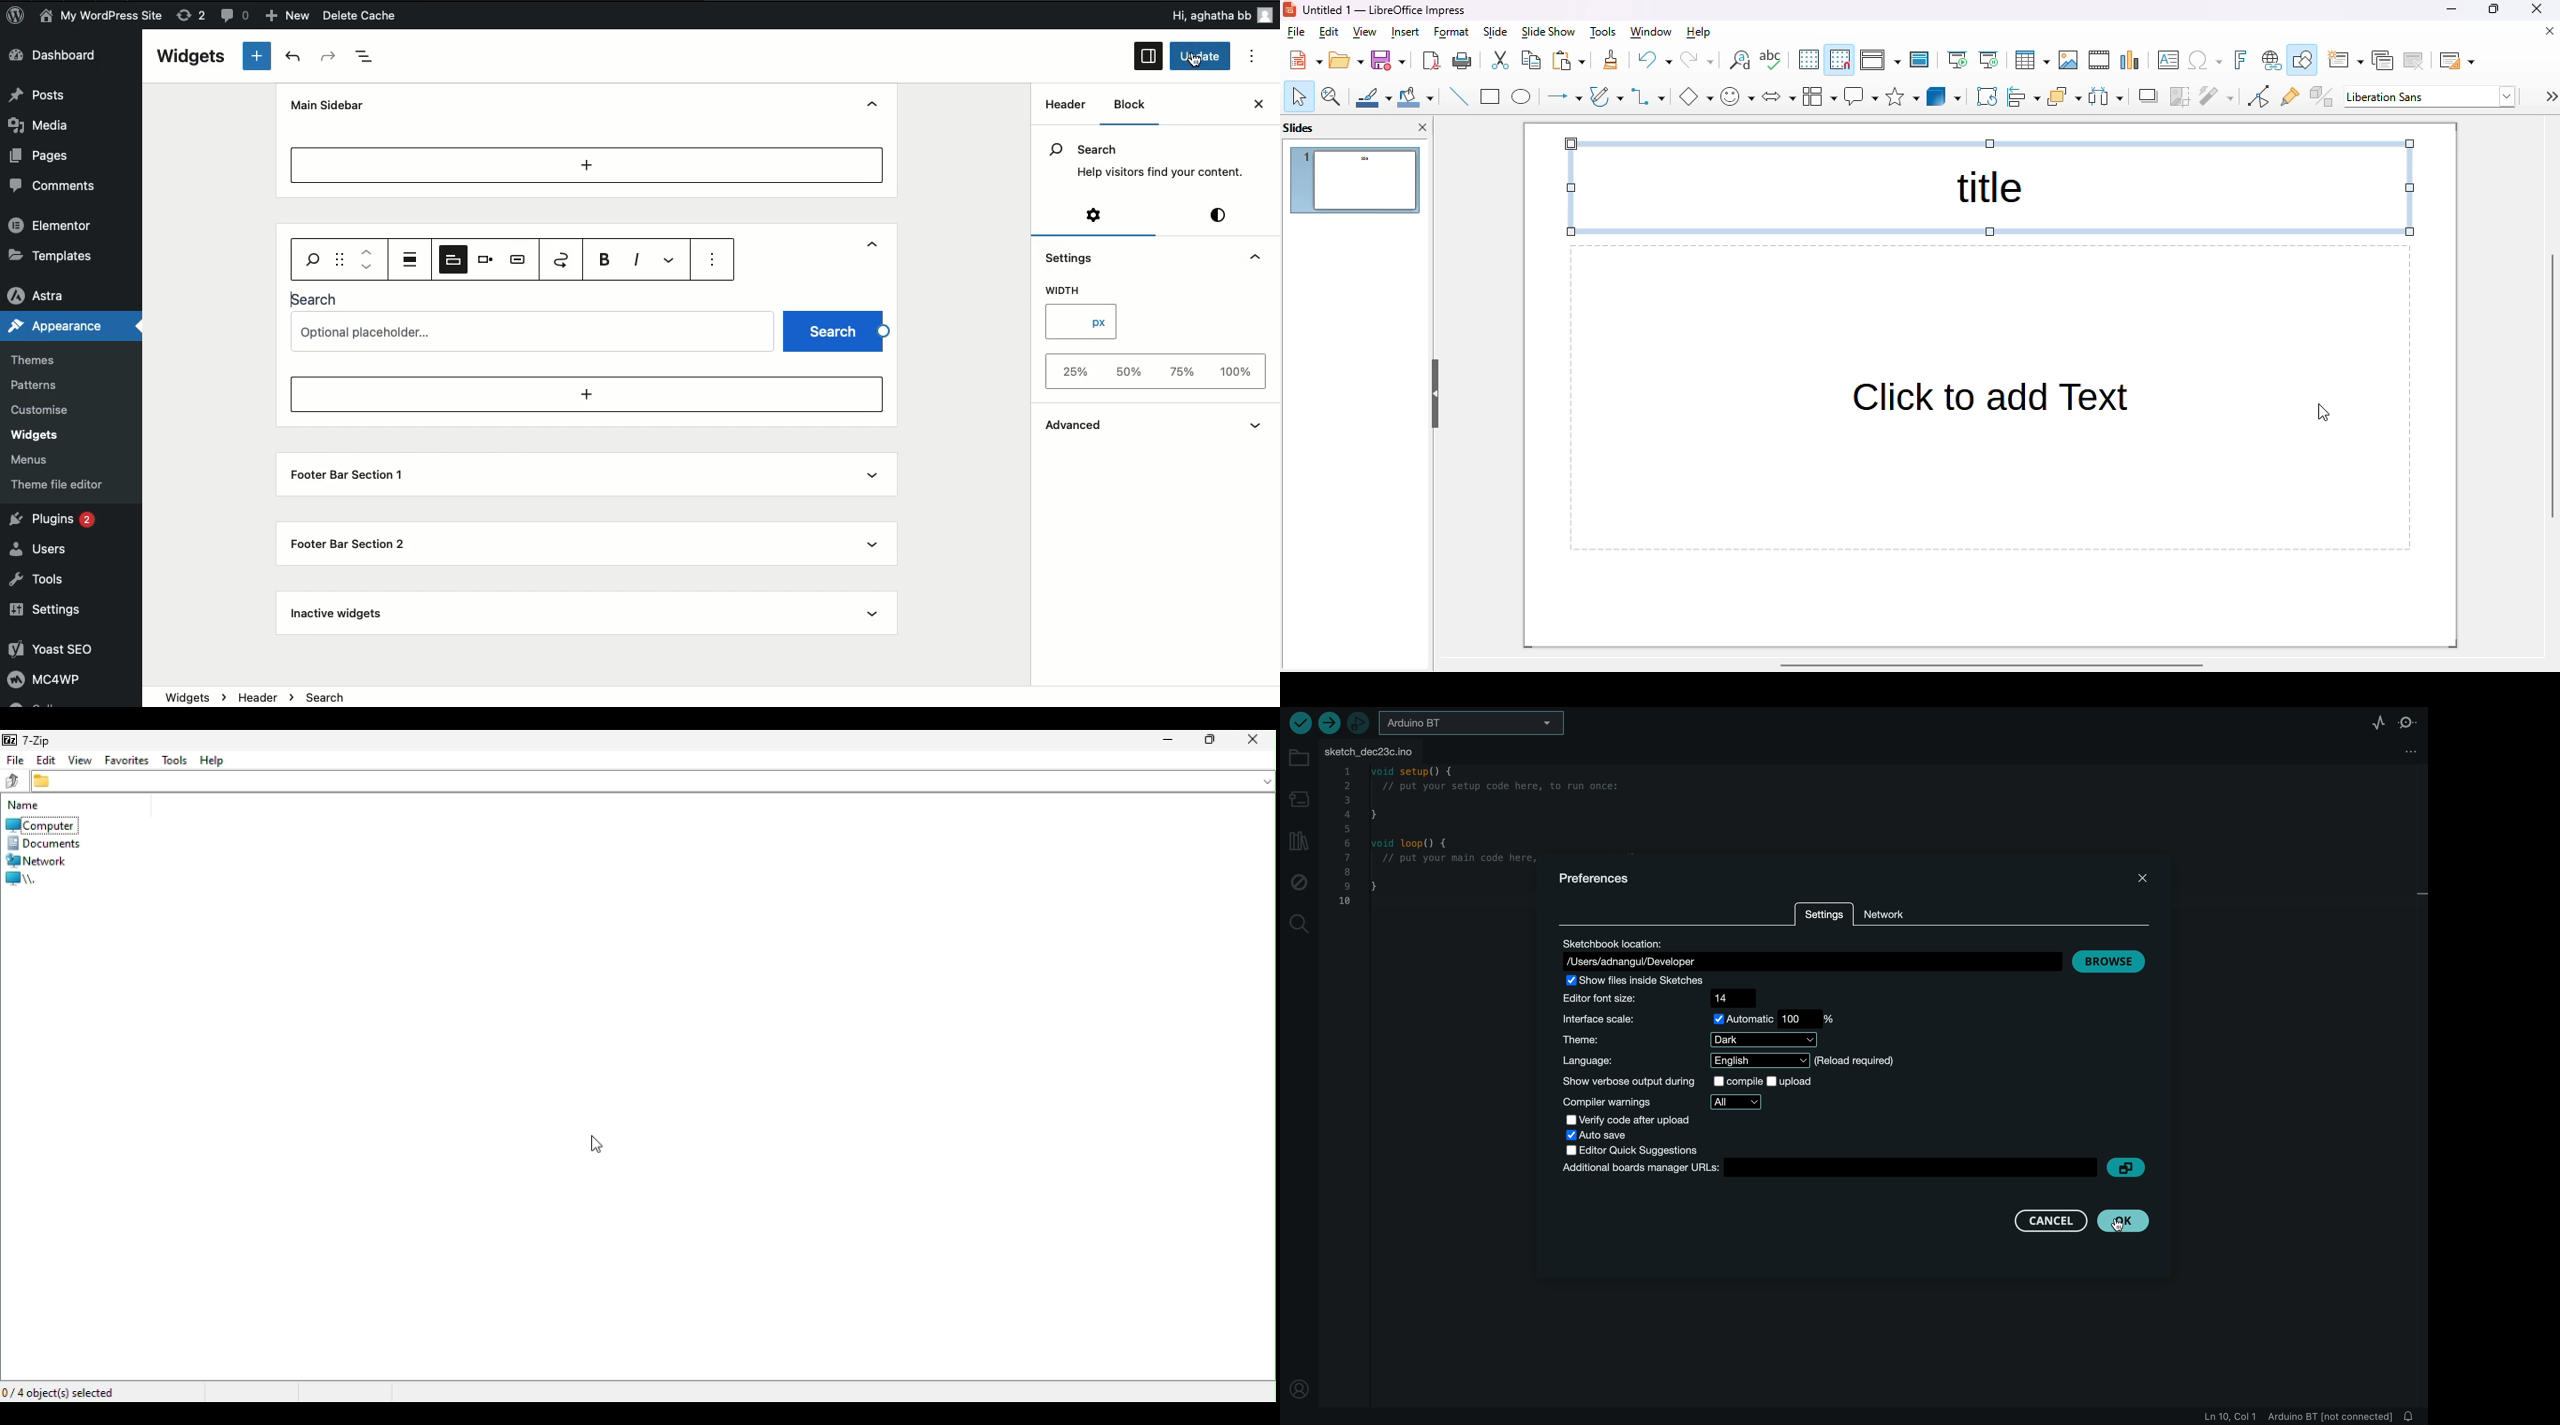  I want to click on start from current slide, so click(1989, 60).